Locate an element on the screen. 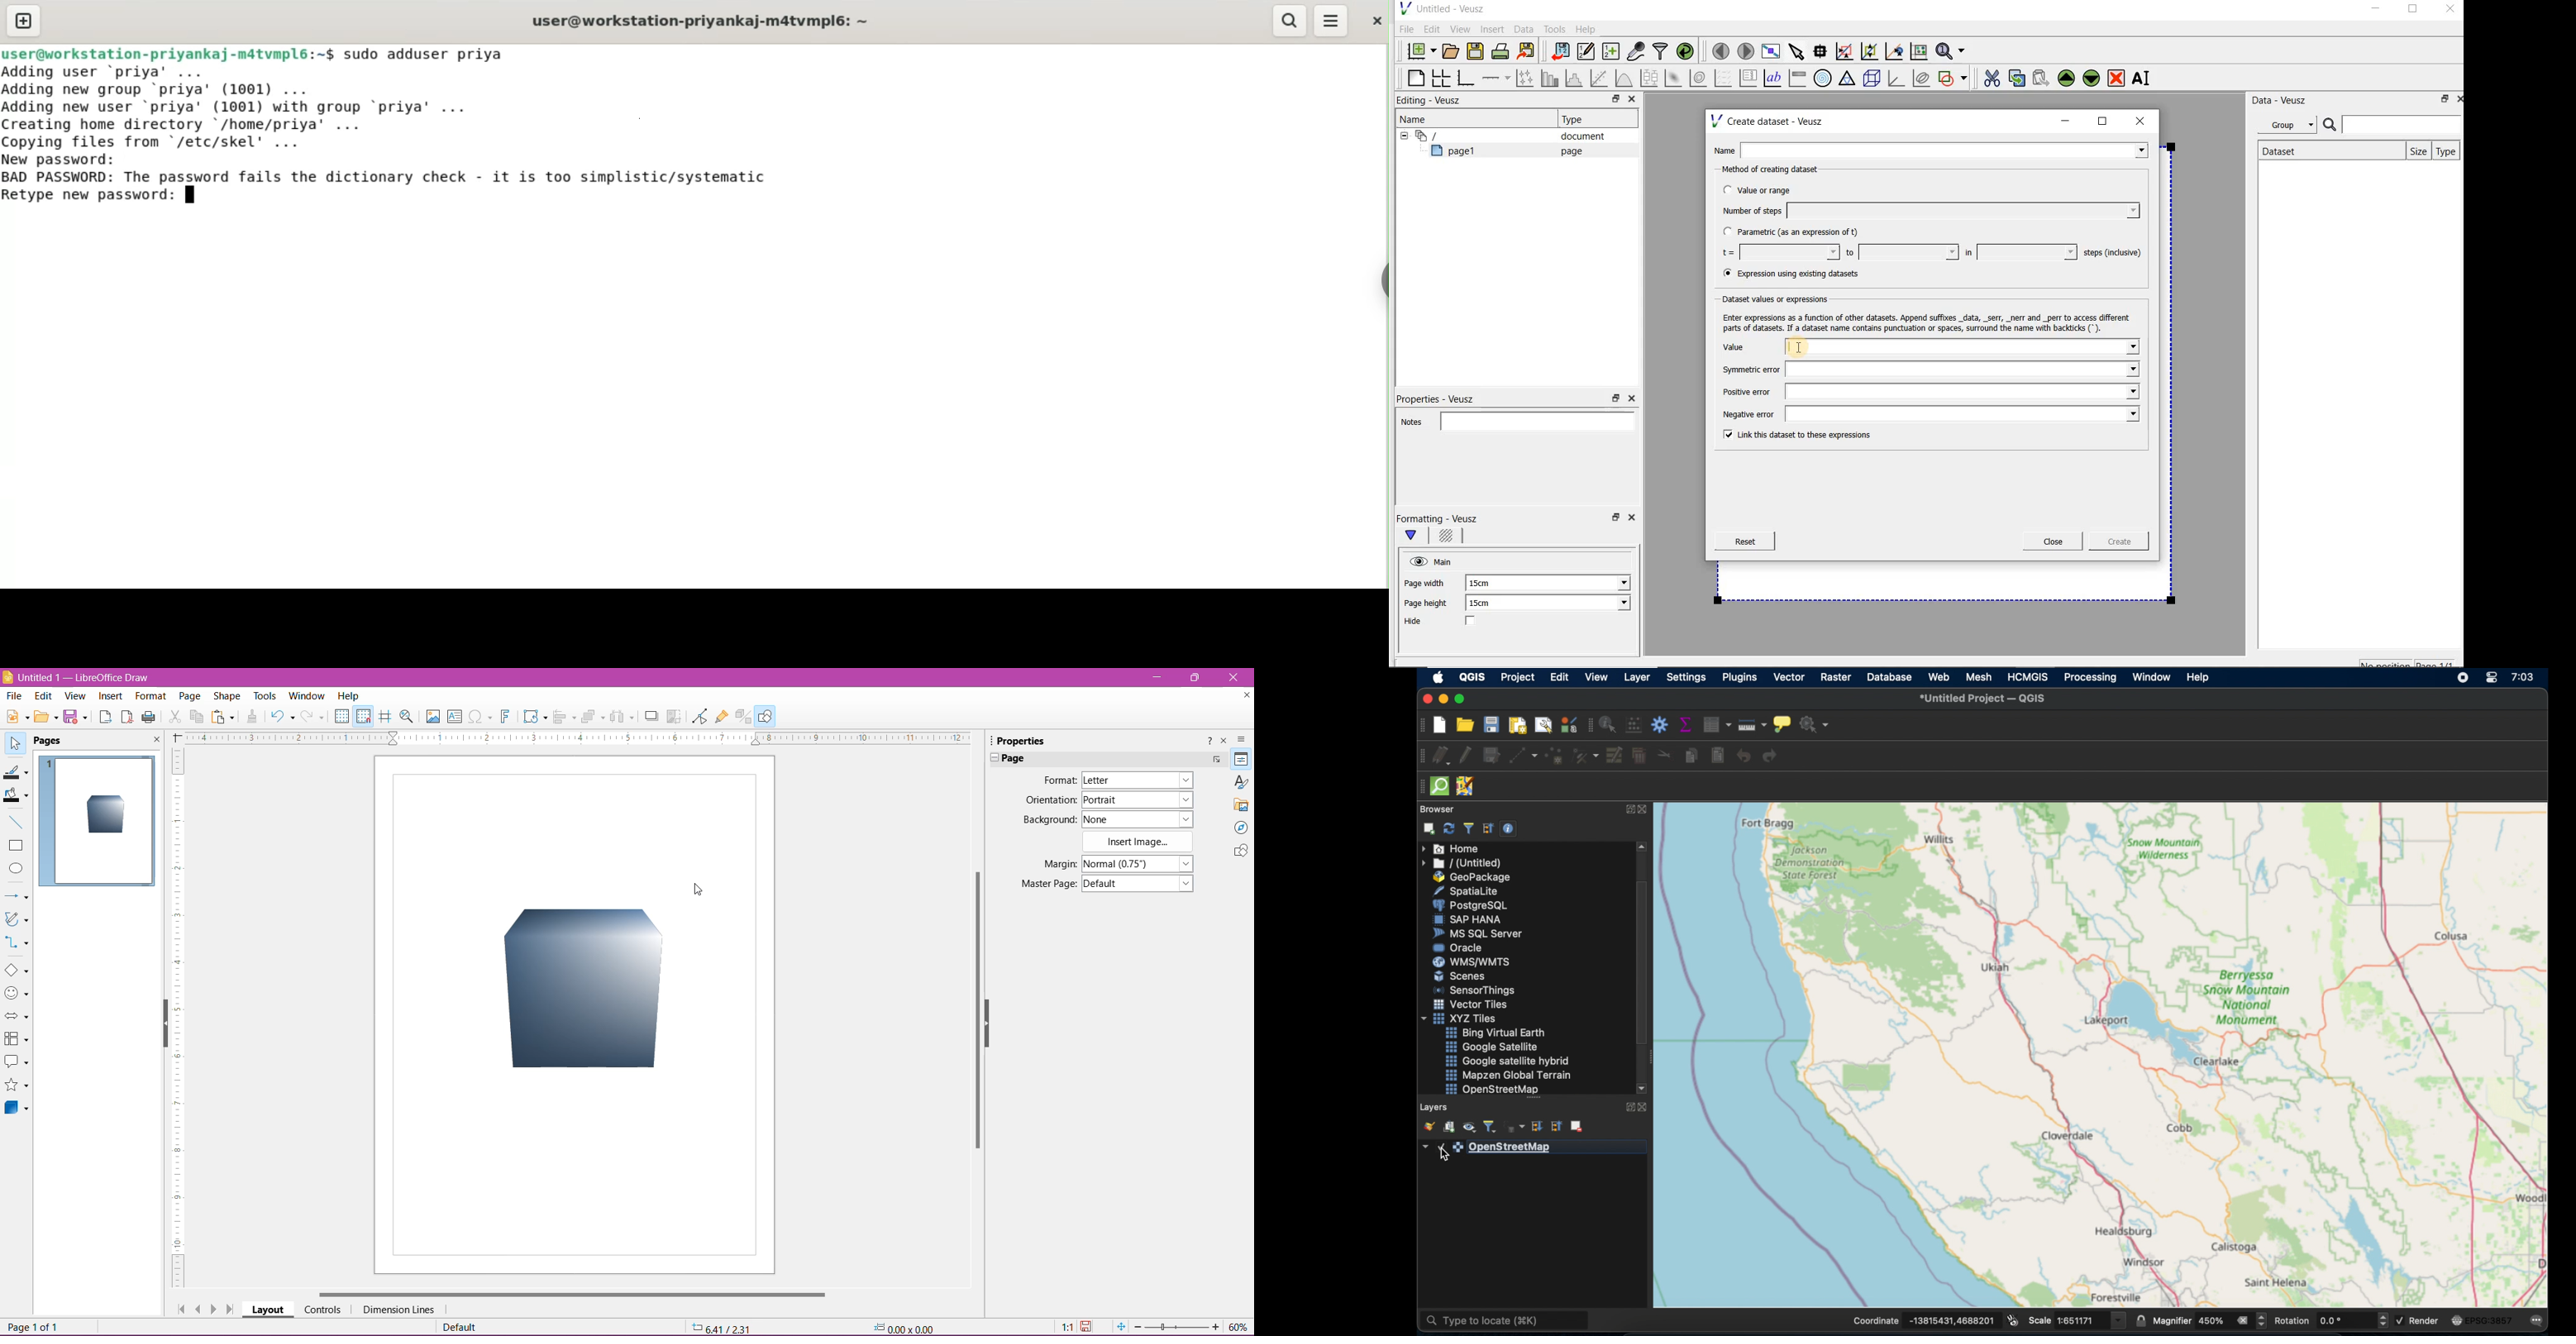 The image size is (2576, 1344). Curves and Polygons is located at coordinates (16, 920).